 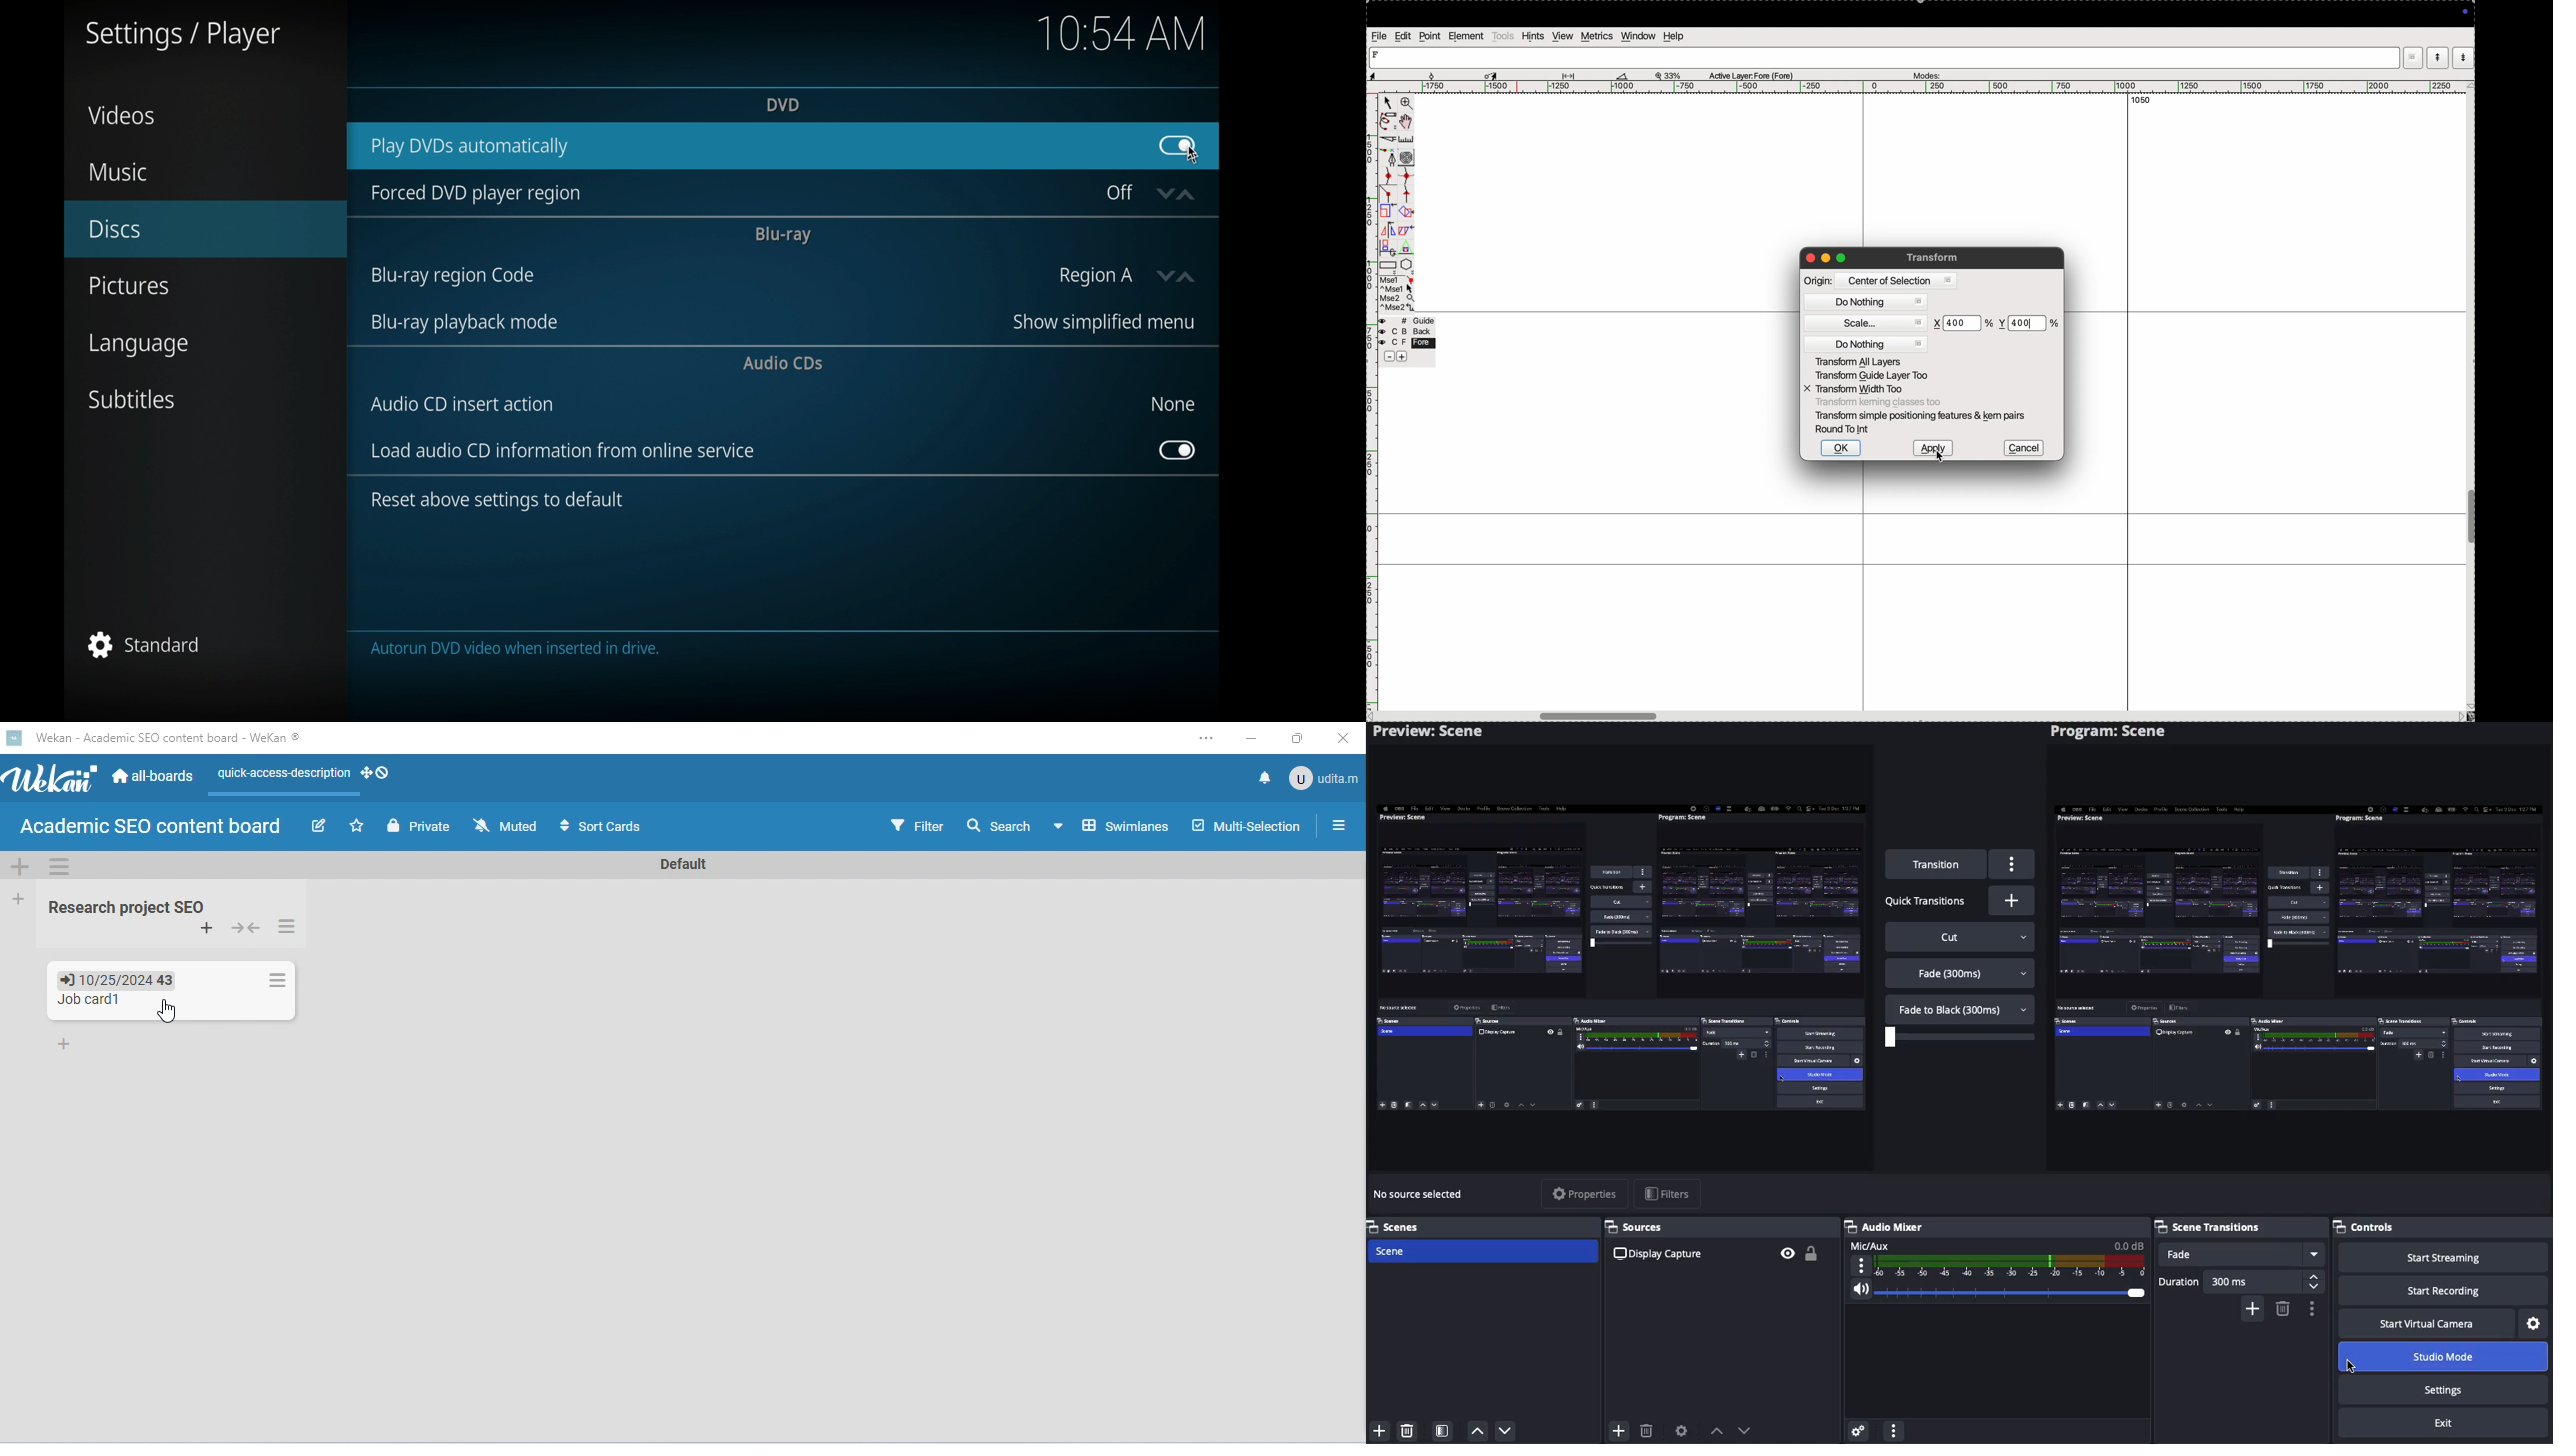 I want to click on modes, so click(x=1925, y=74).